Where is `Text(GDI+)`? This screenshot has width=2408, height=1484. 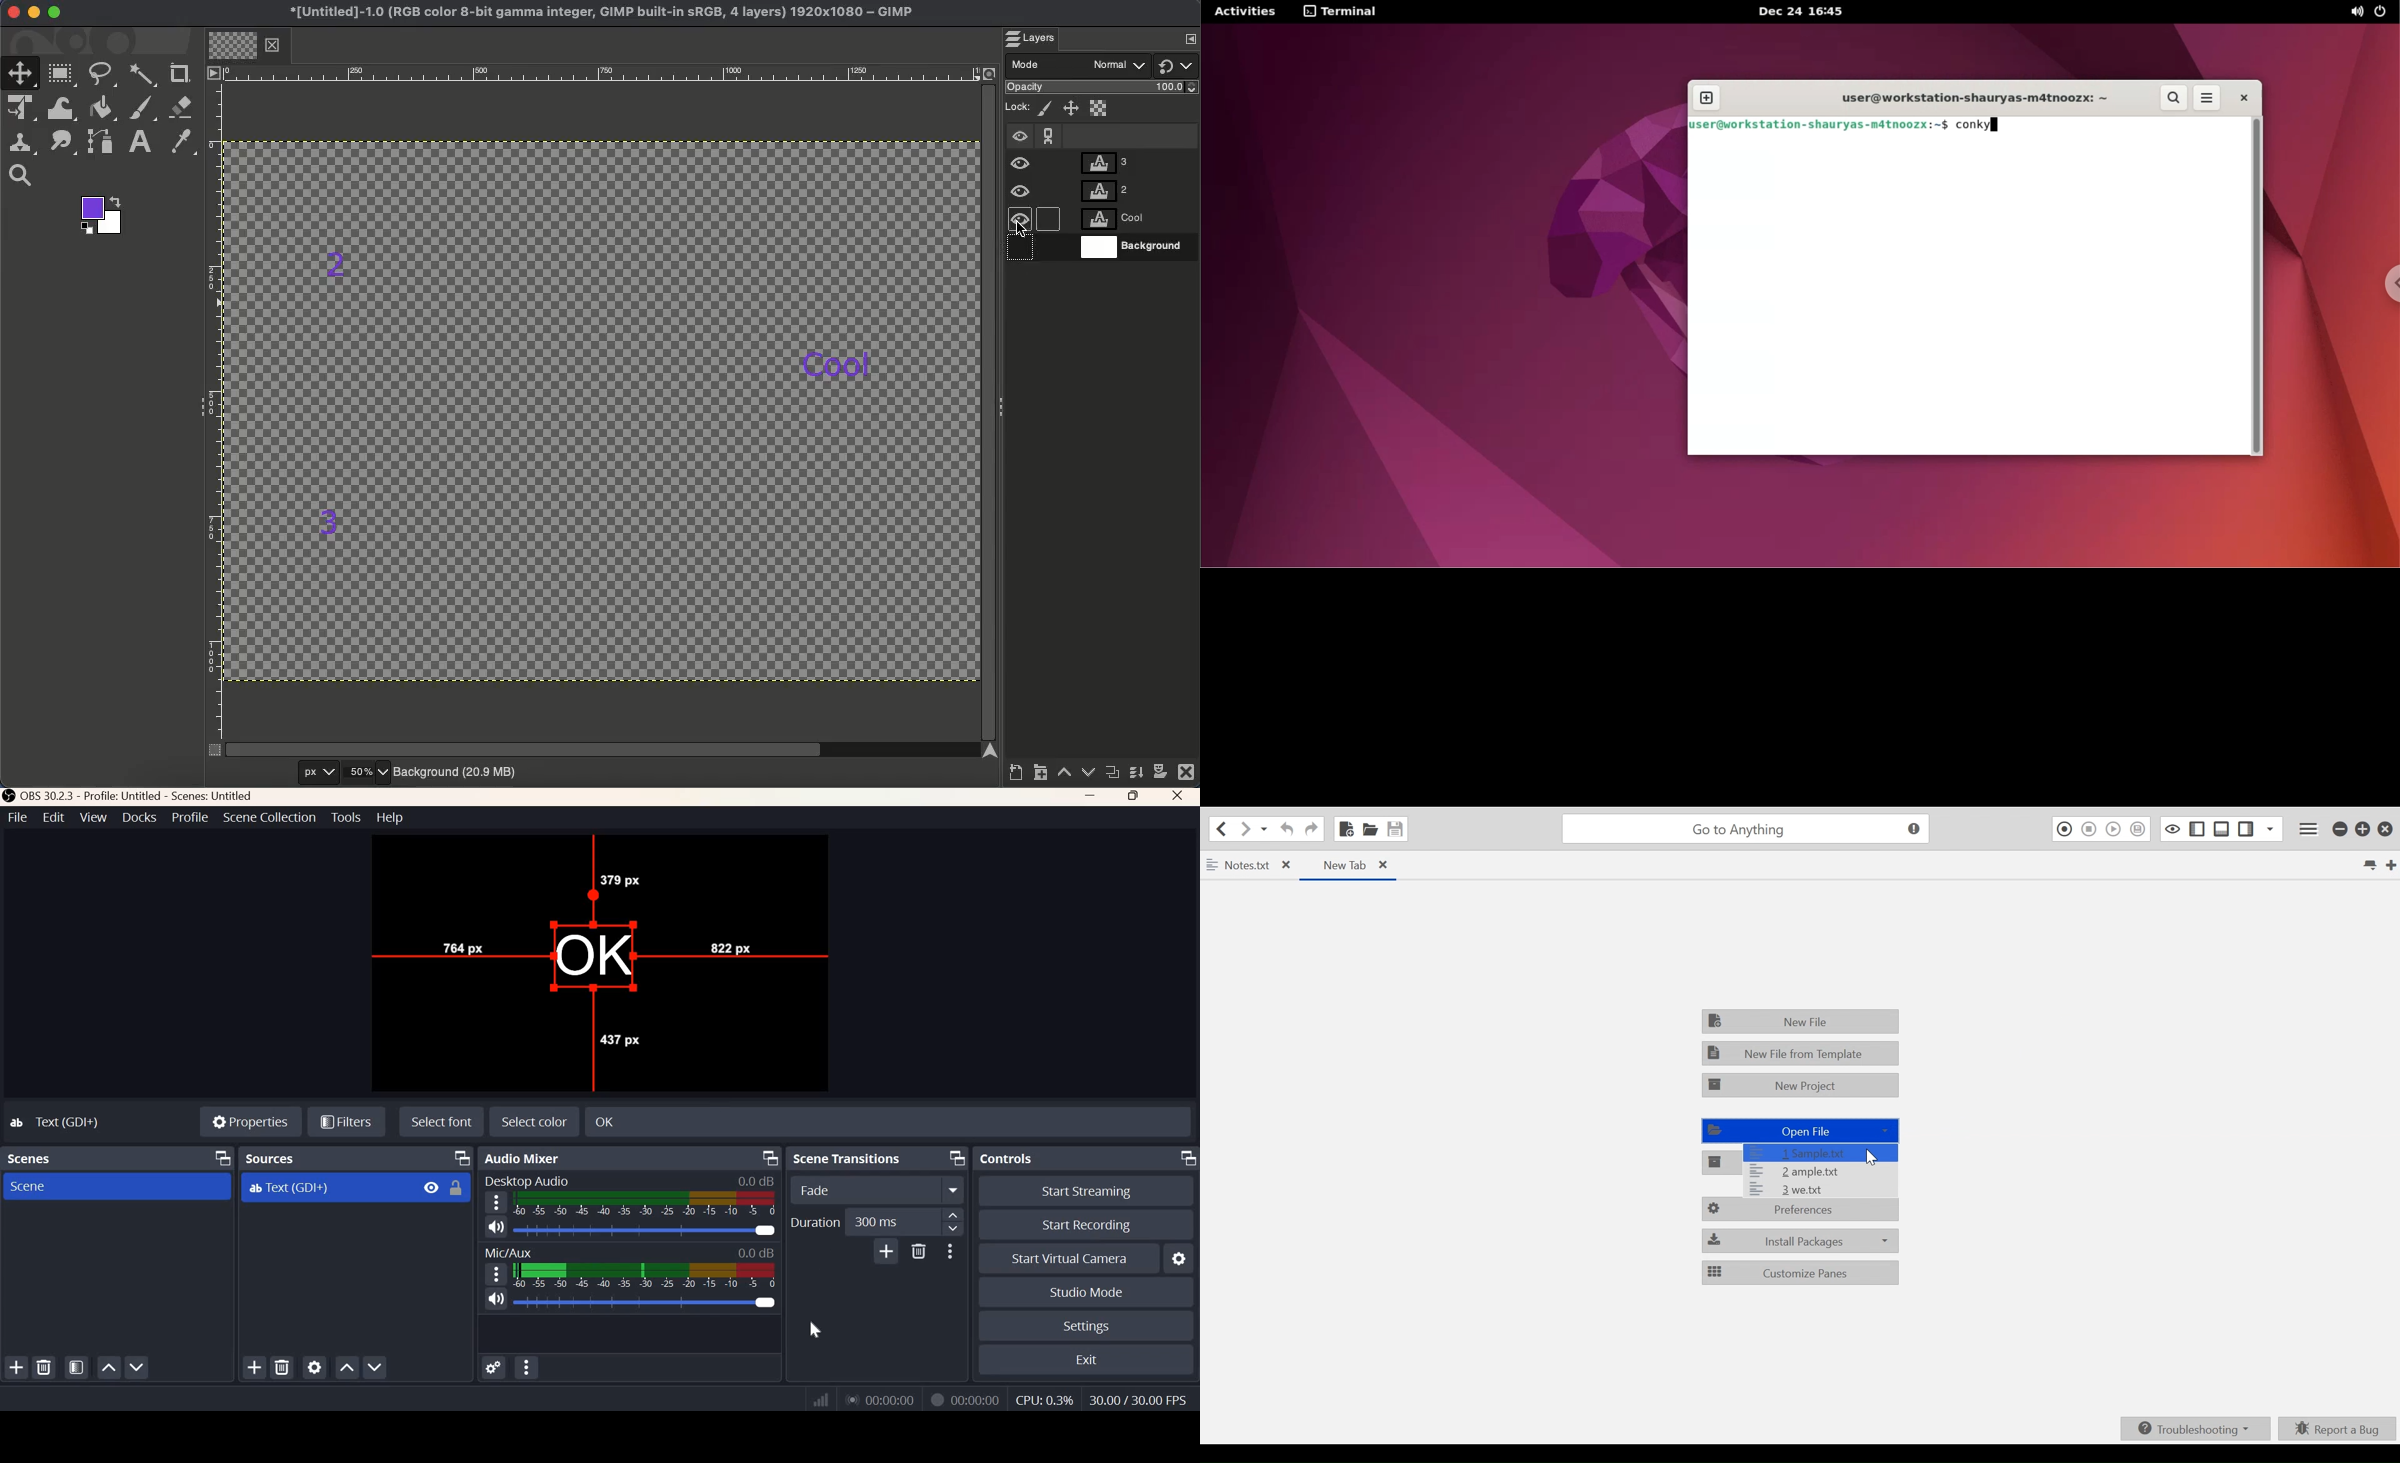 Text(GDI+) is located at coordinates (57, 1122).